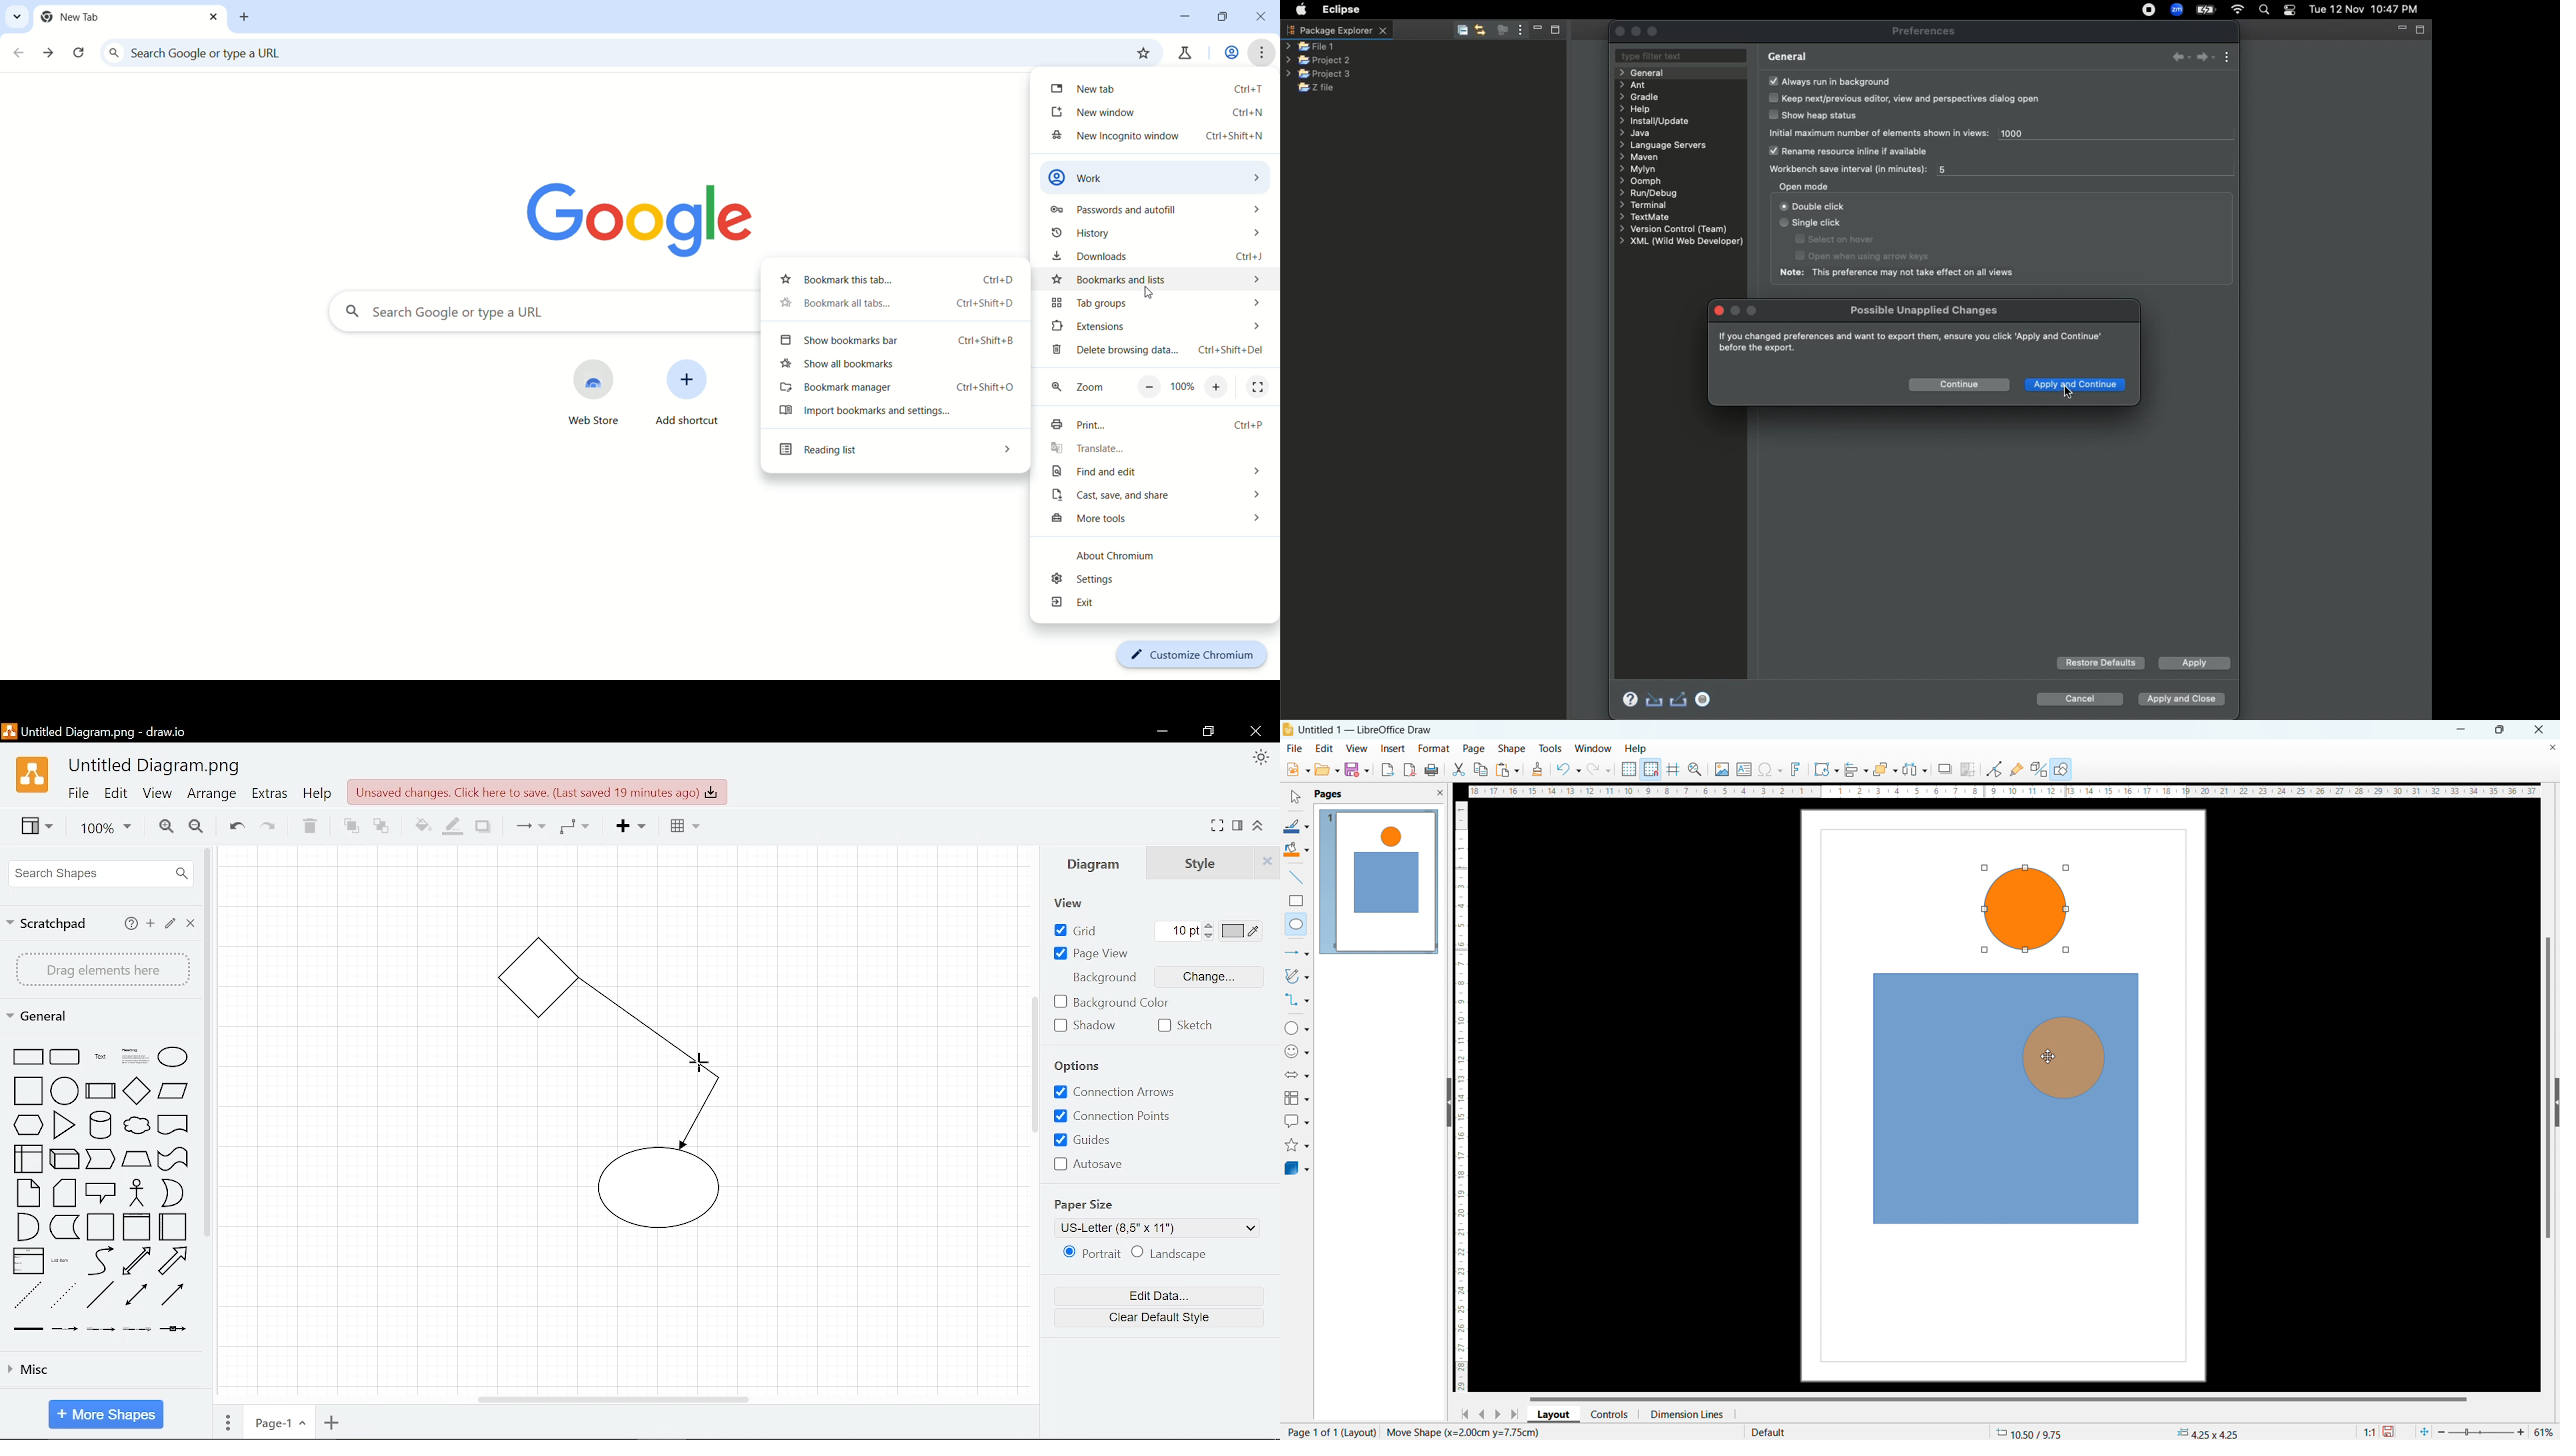 The image size is (2576, 1456). Describe the element at coordinates (1167, 1297) in the screenshot. I see `Edit data` at that location.